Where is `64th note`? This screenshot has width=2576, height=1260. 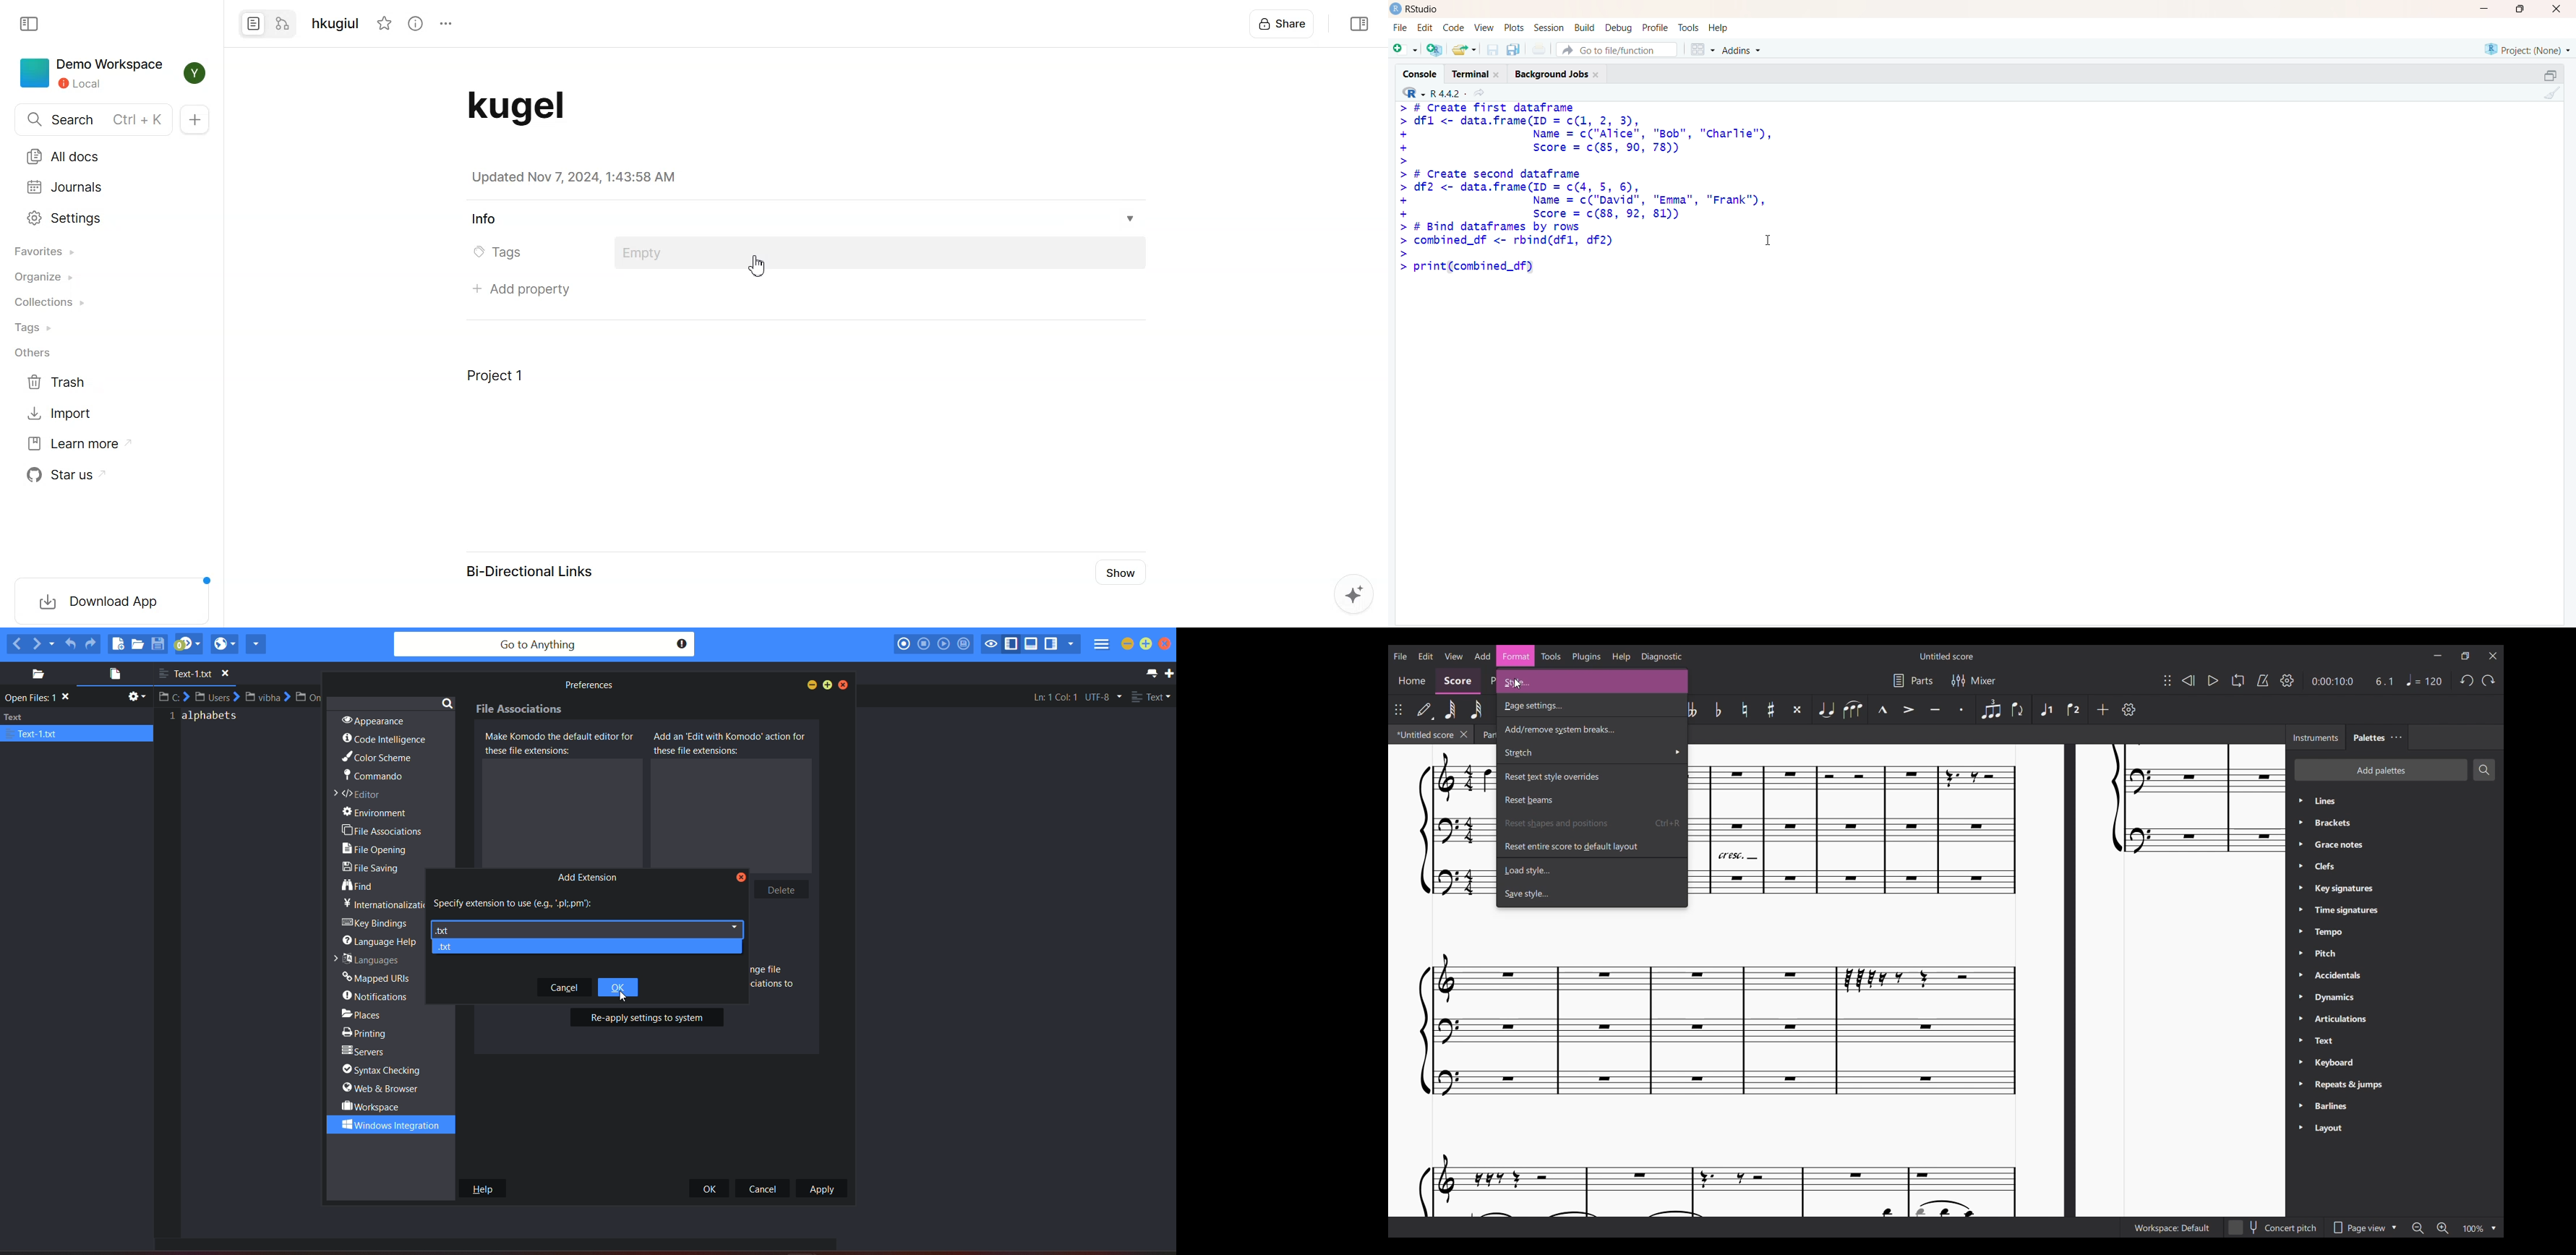
64th note is located at coordinates (1450, 711).